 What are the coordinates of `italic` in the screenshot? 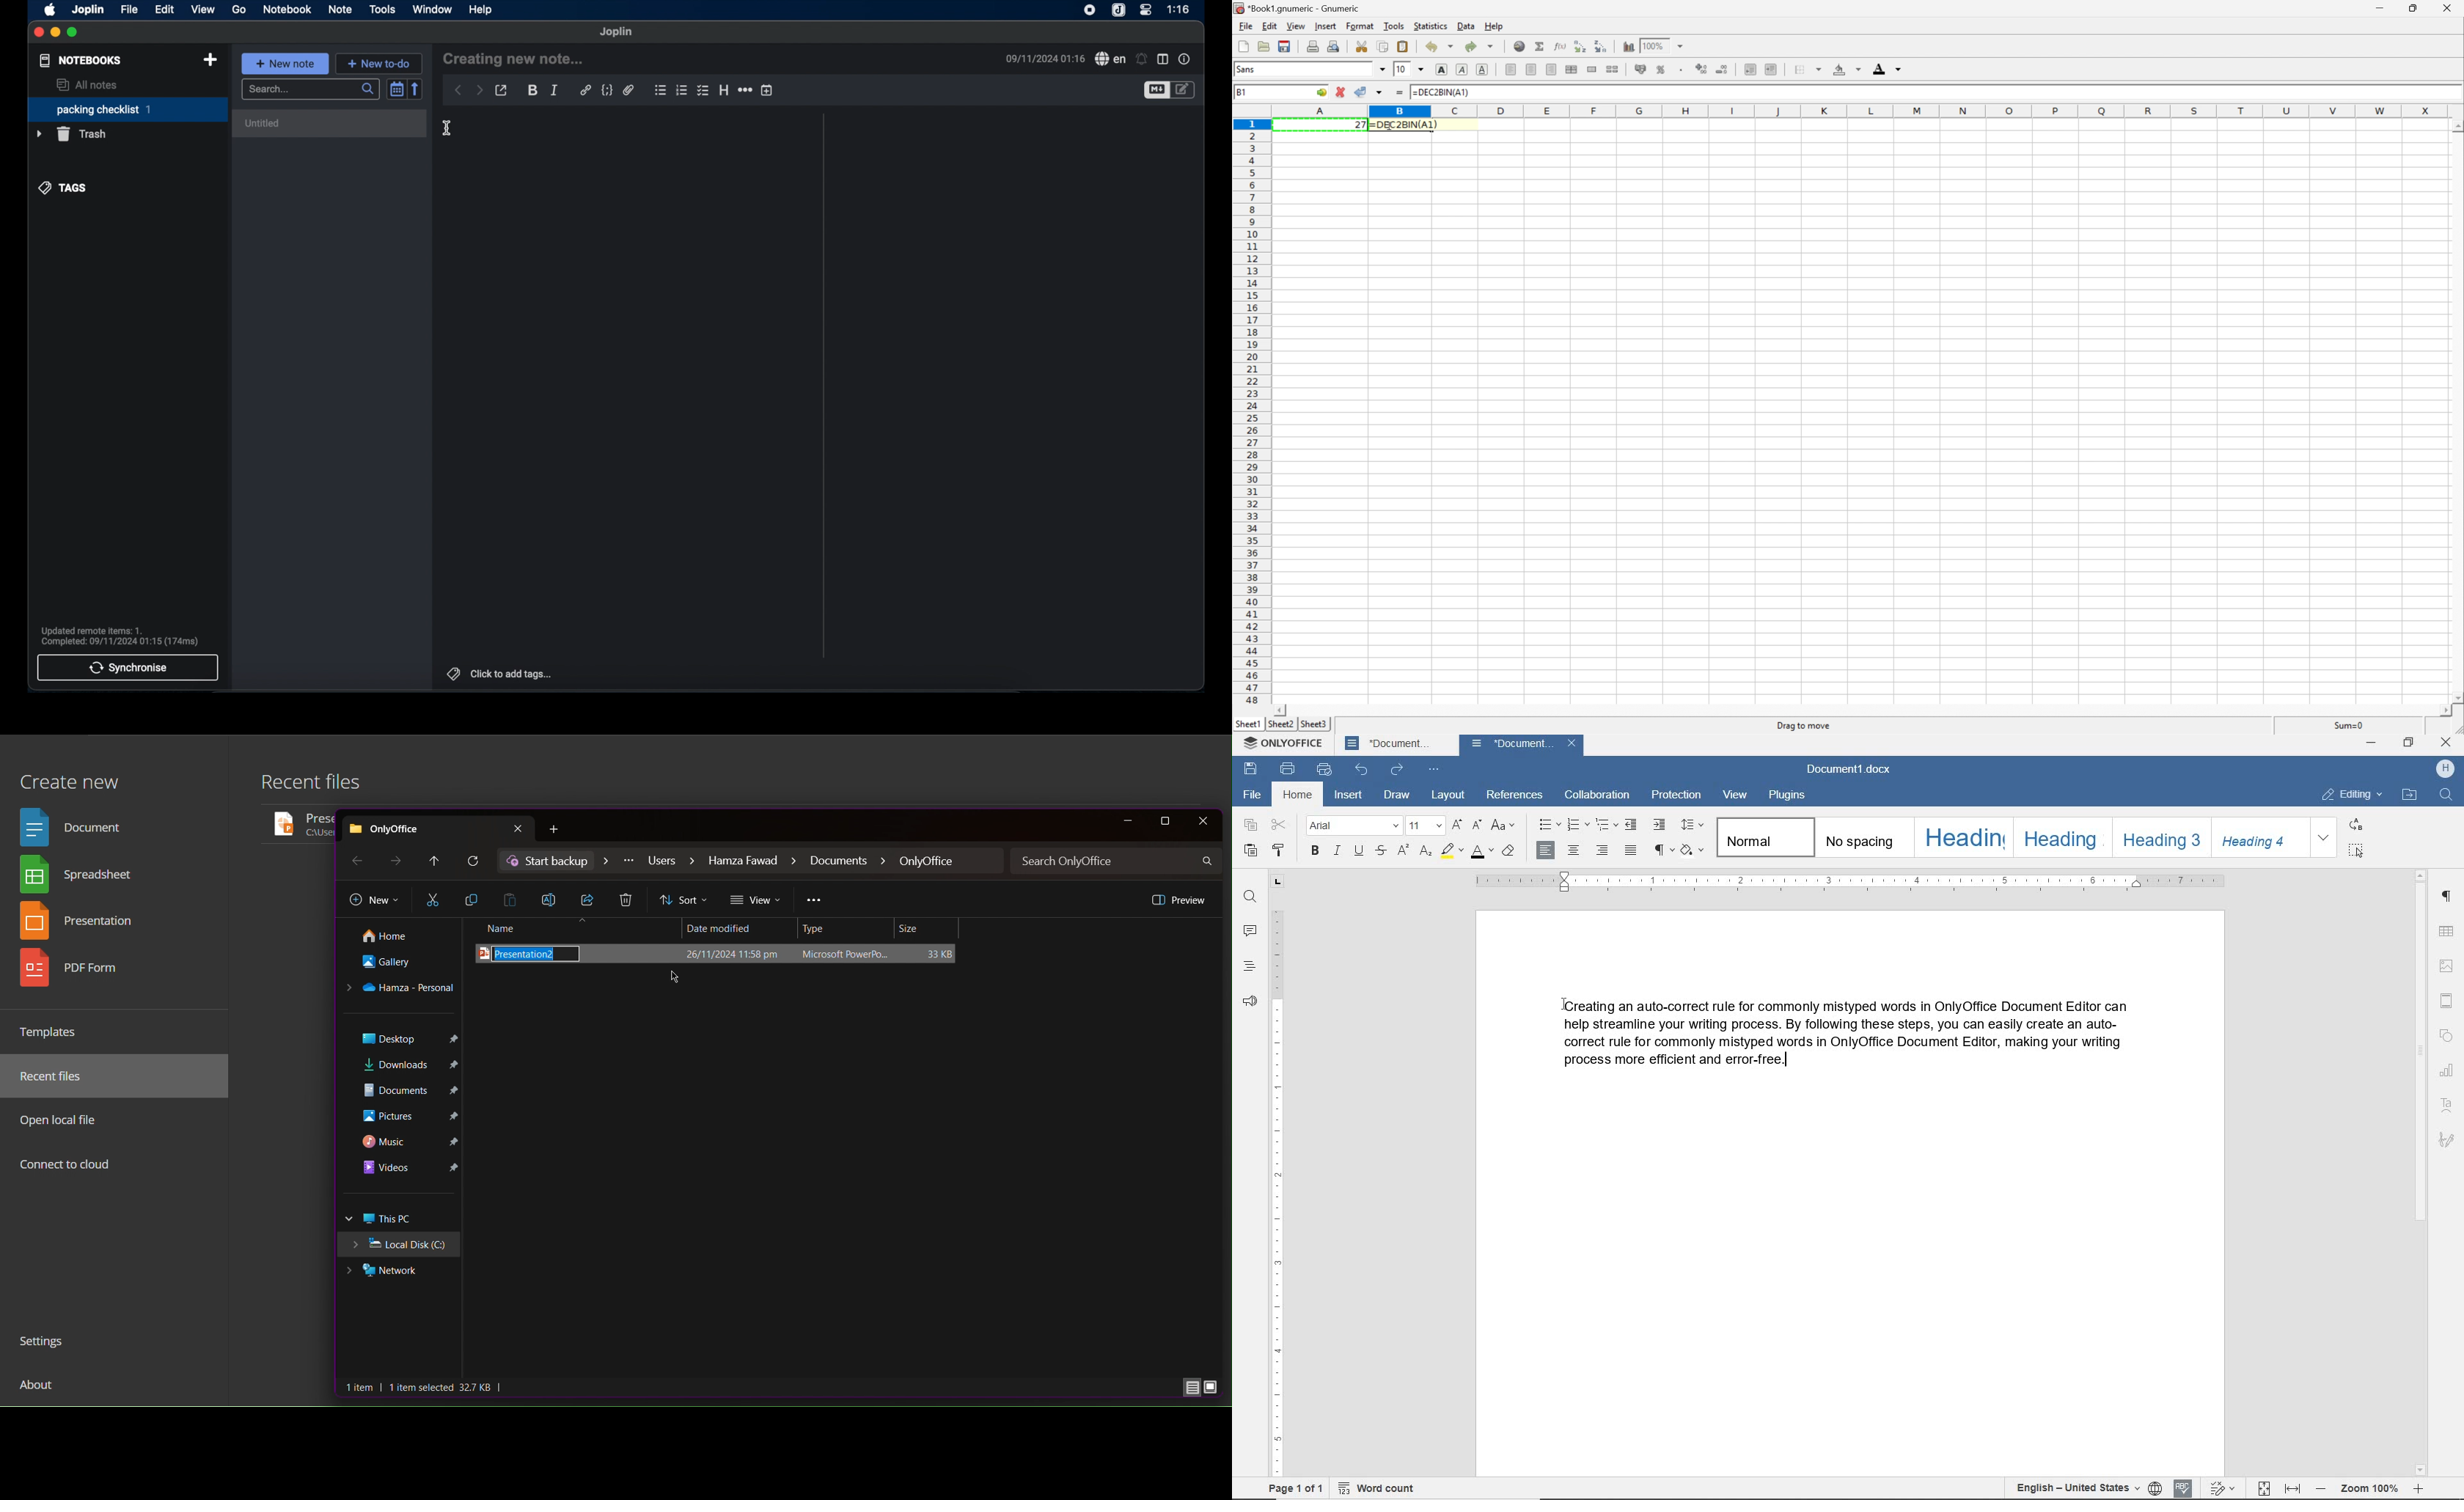 It's located at (1337, 850).